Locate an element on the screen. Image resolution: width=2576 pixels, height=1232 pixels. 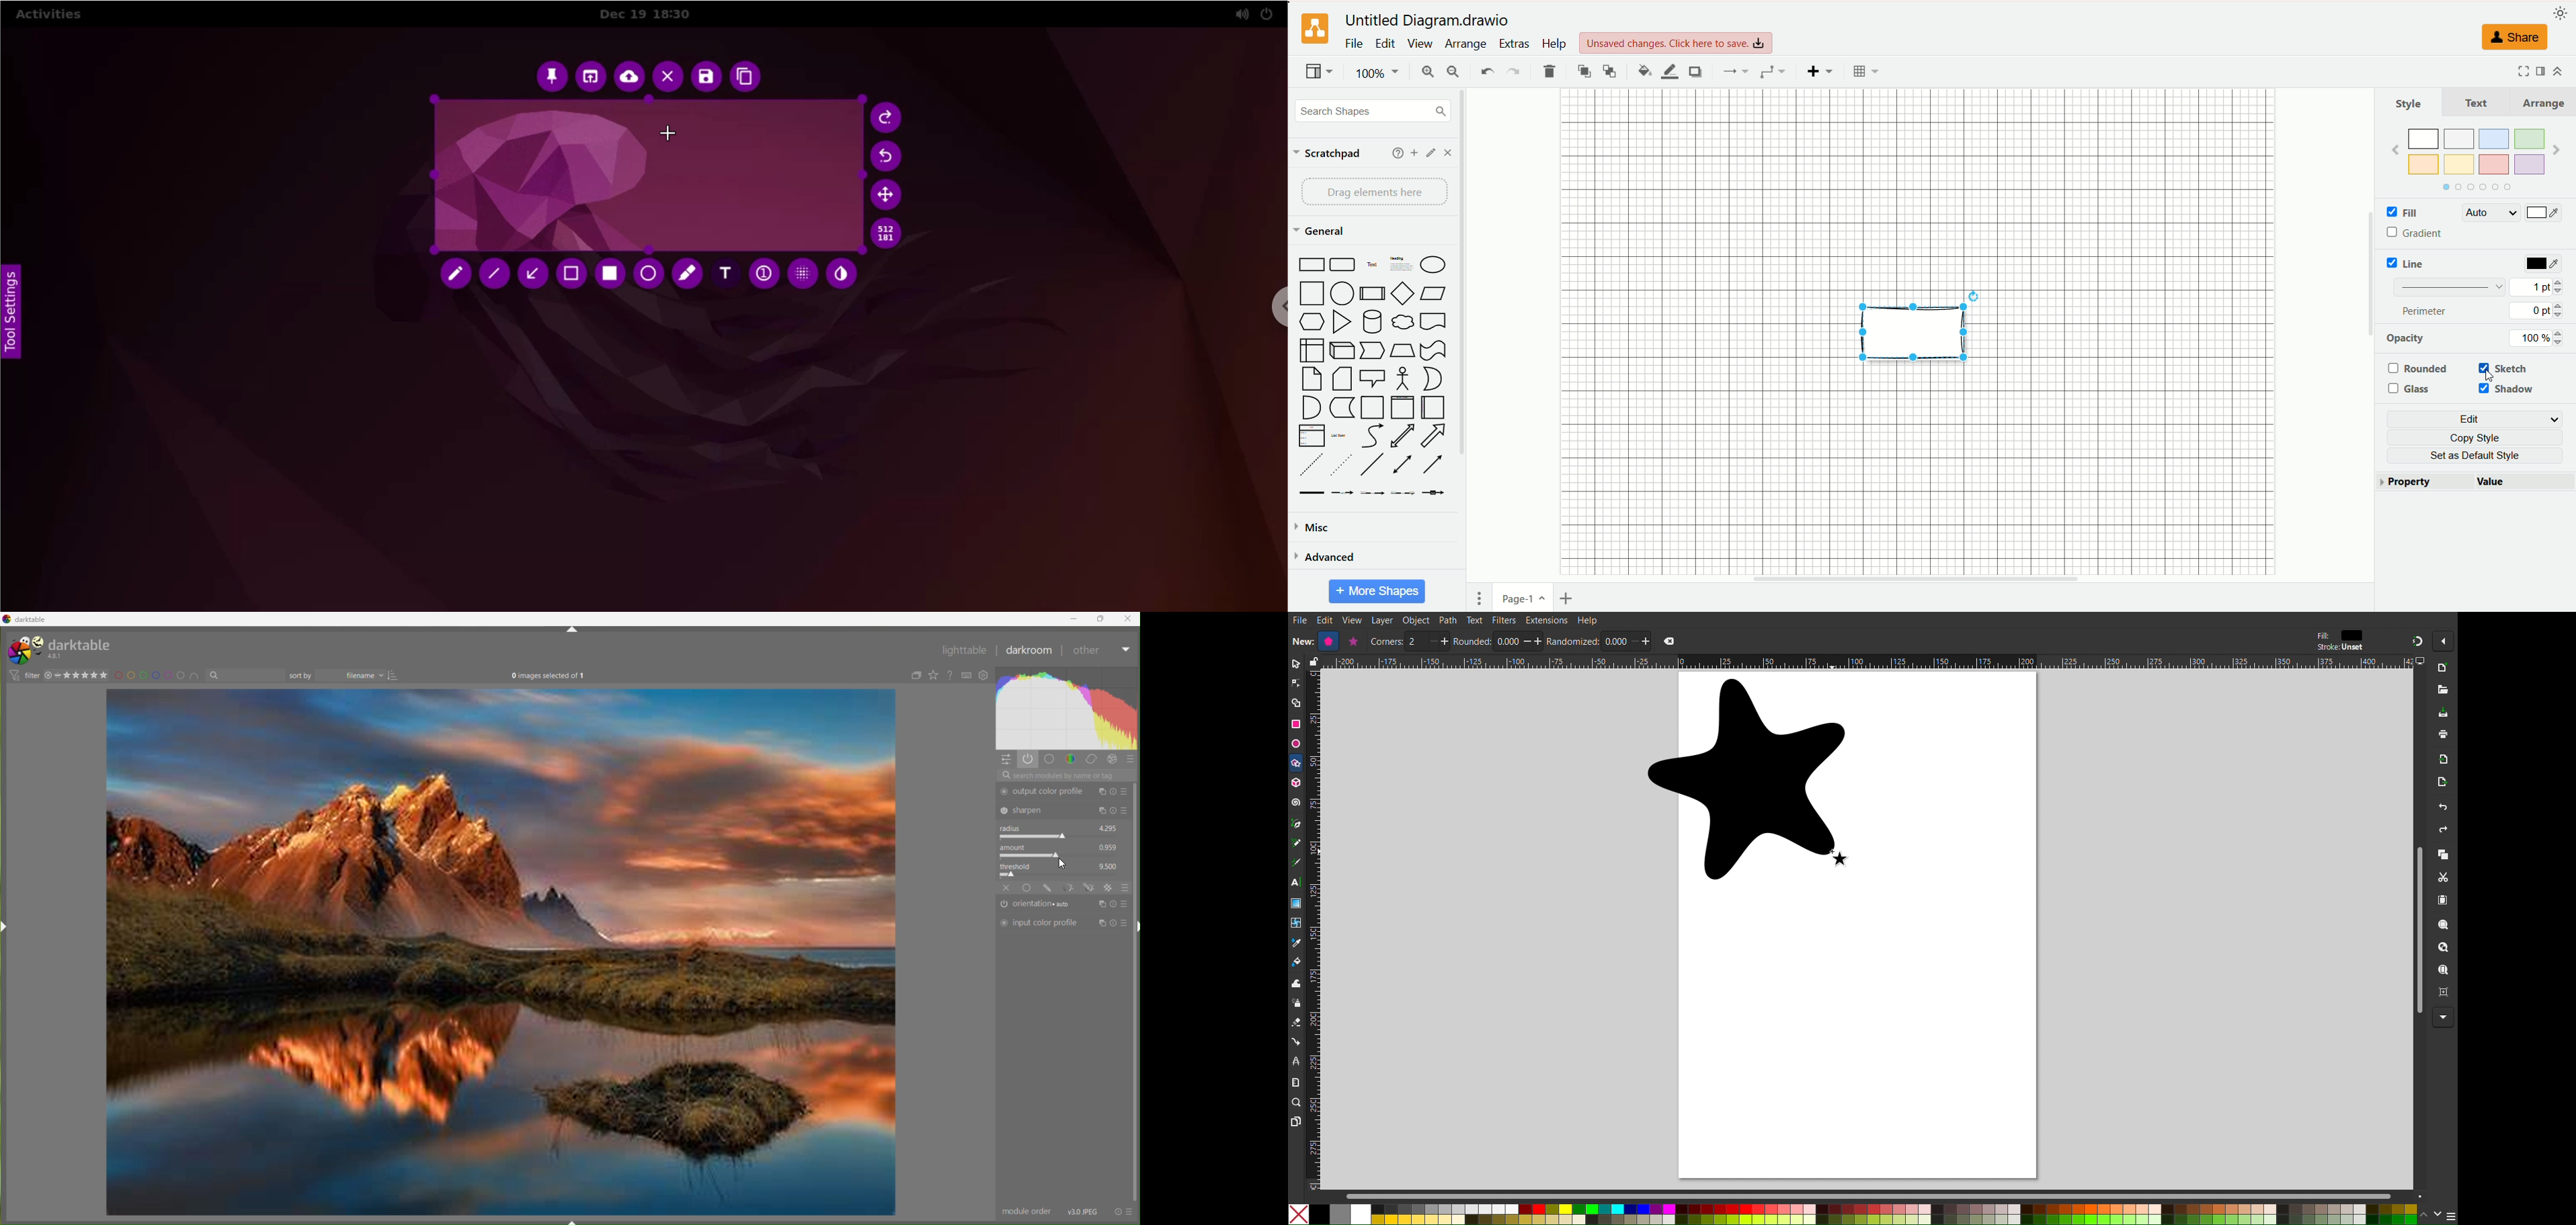
value is located at coordinates (1109, 865).